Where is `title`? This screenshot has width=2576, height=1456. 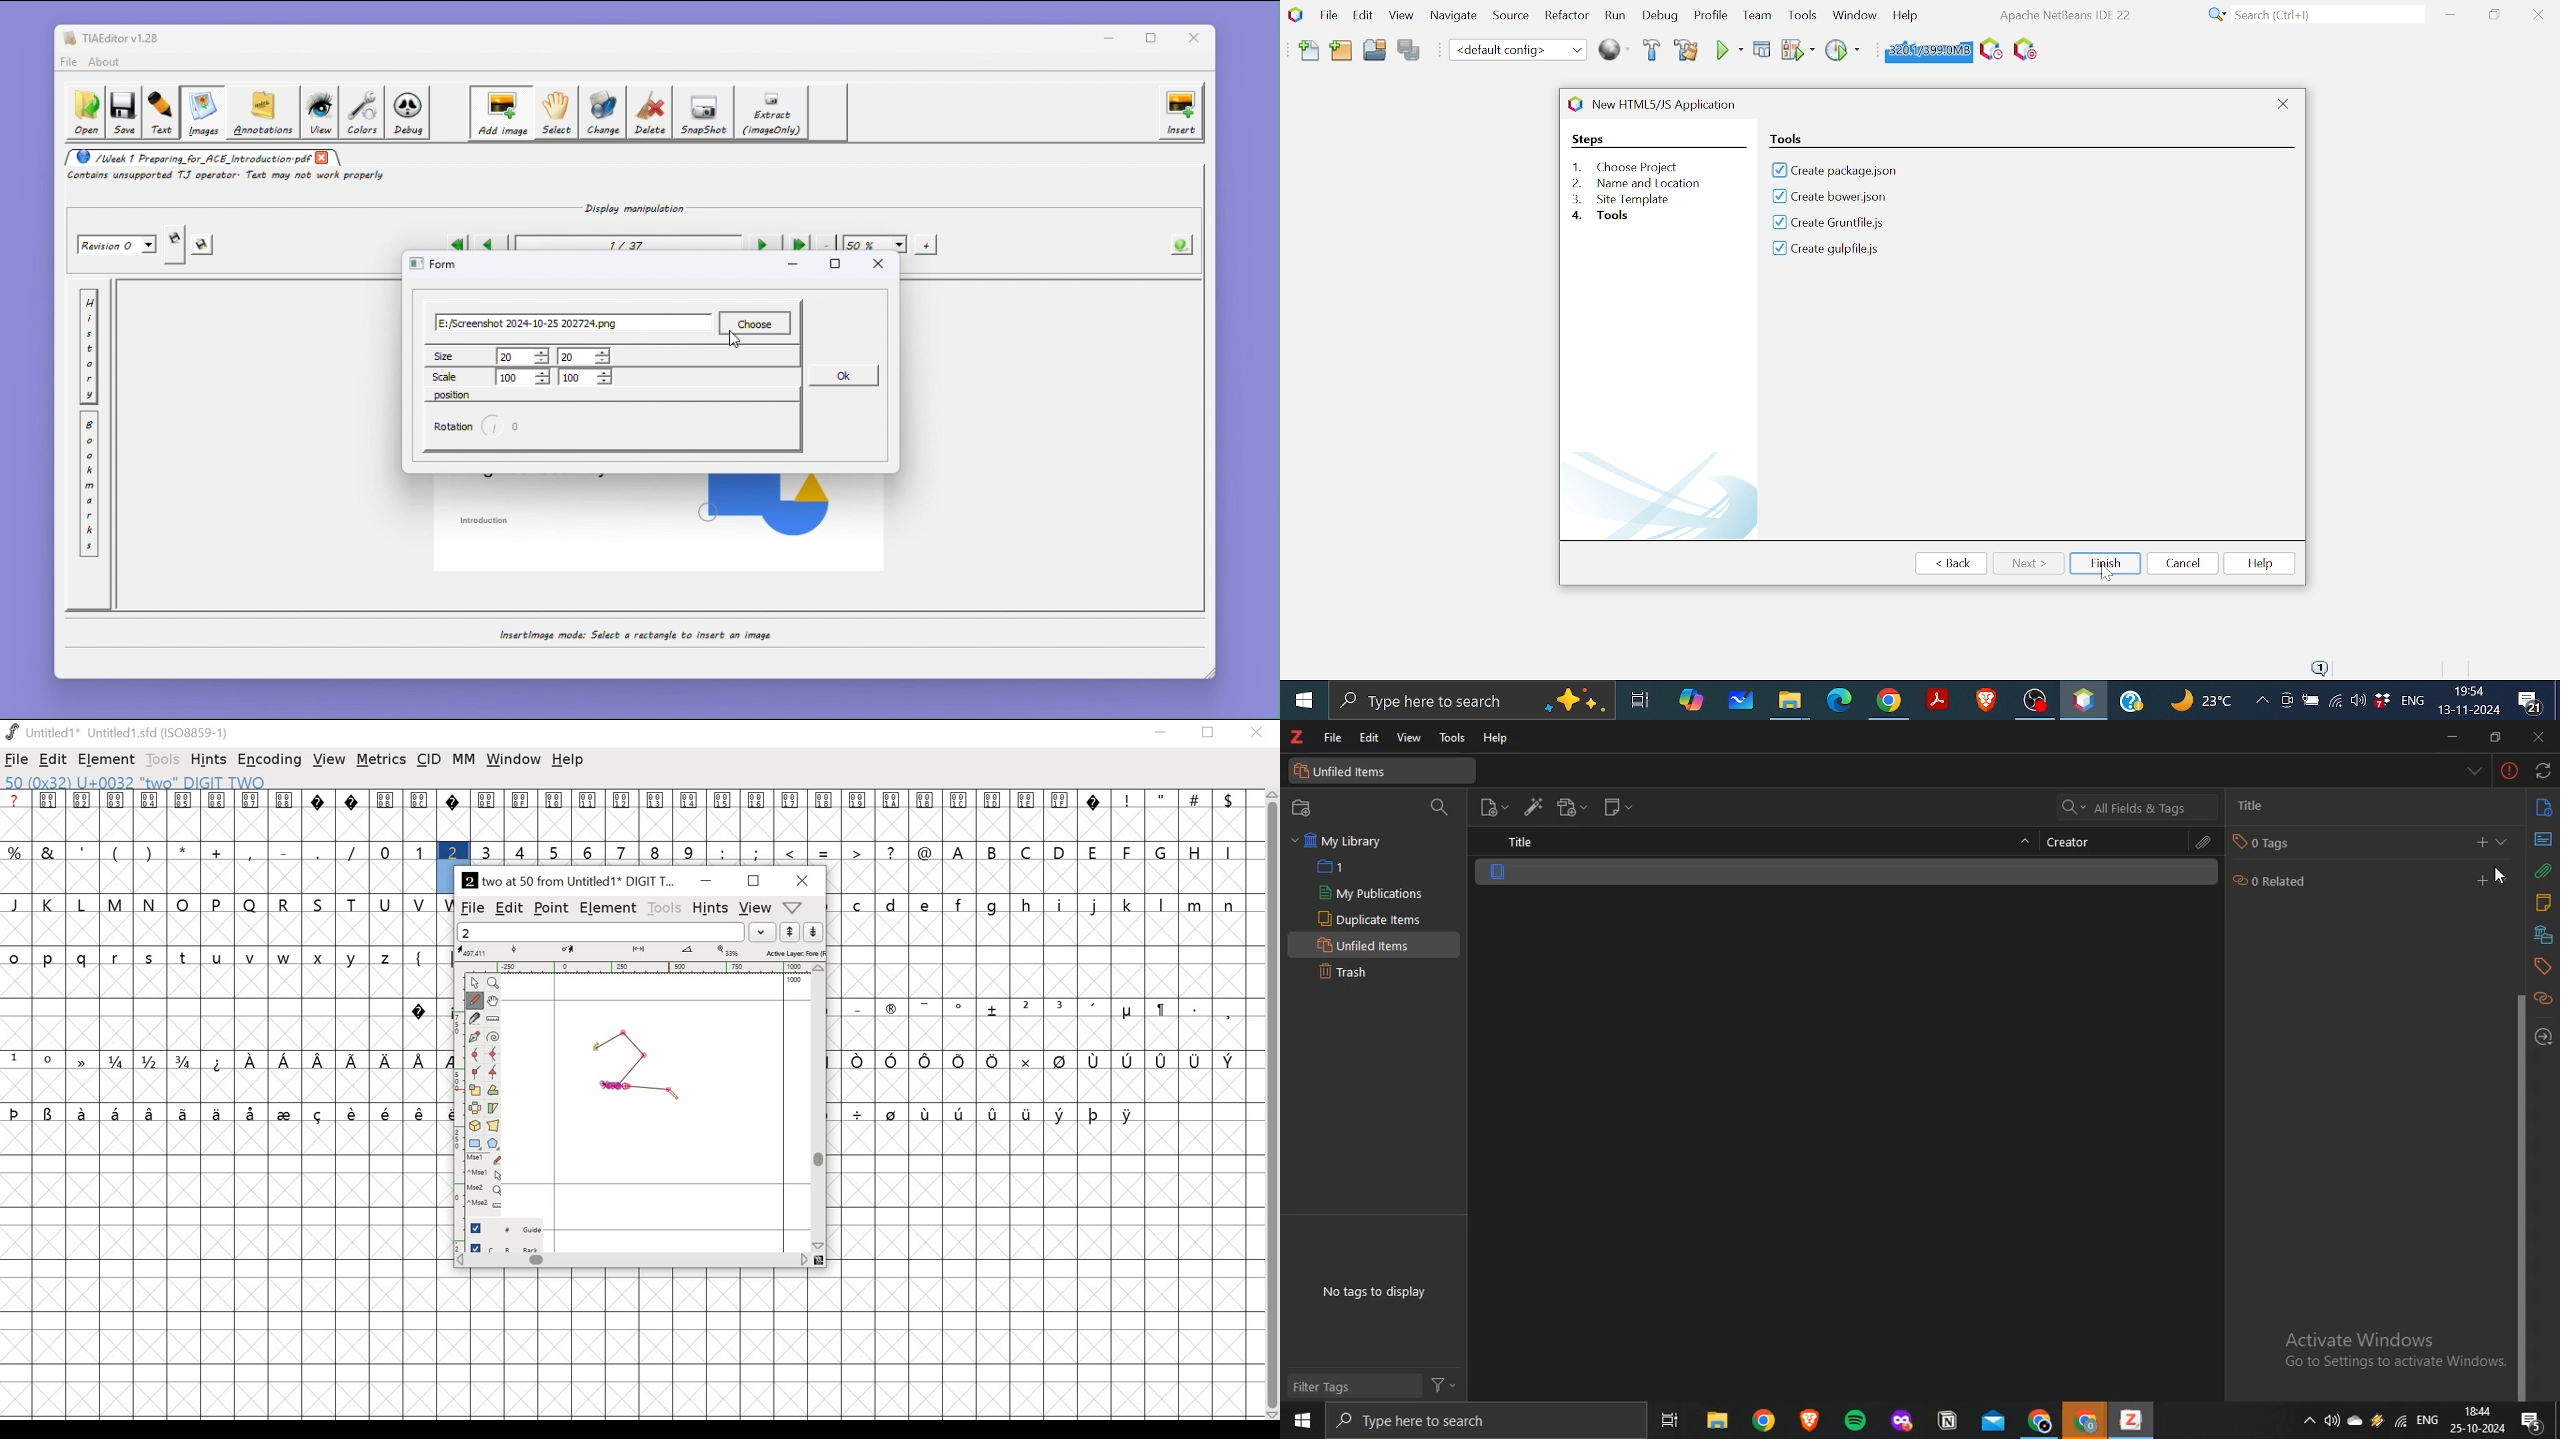 title is located at coordinates (2254, 806).